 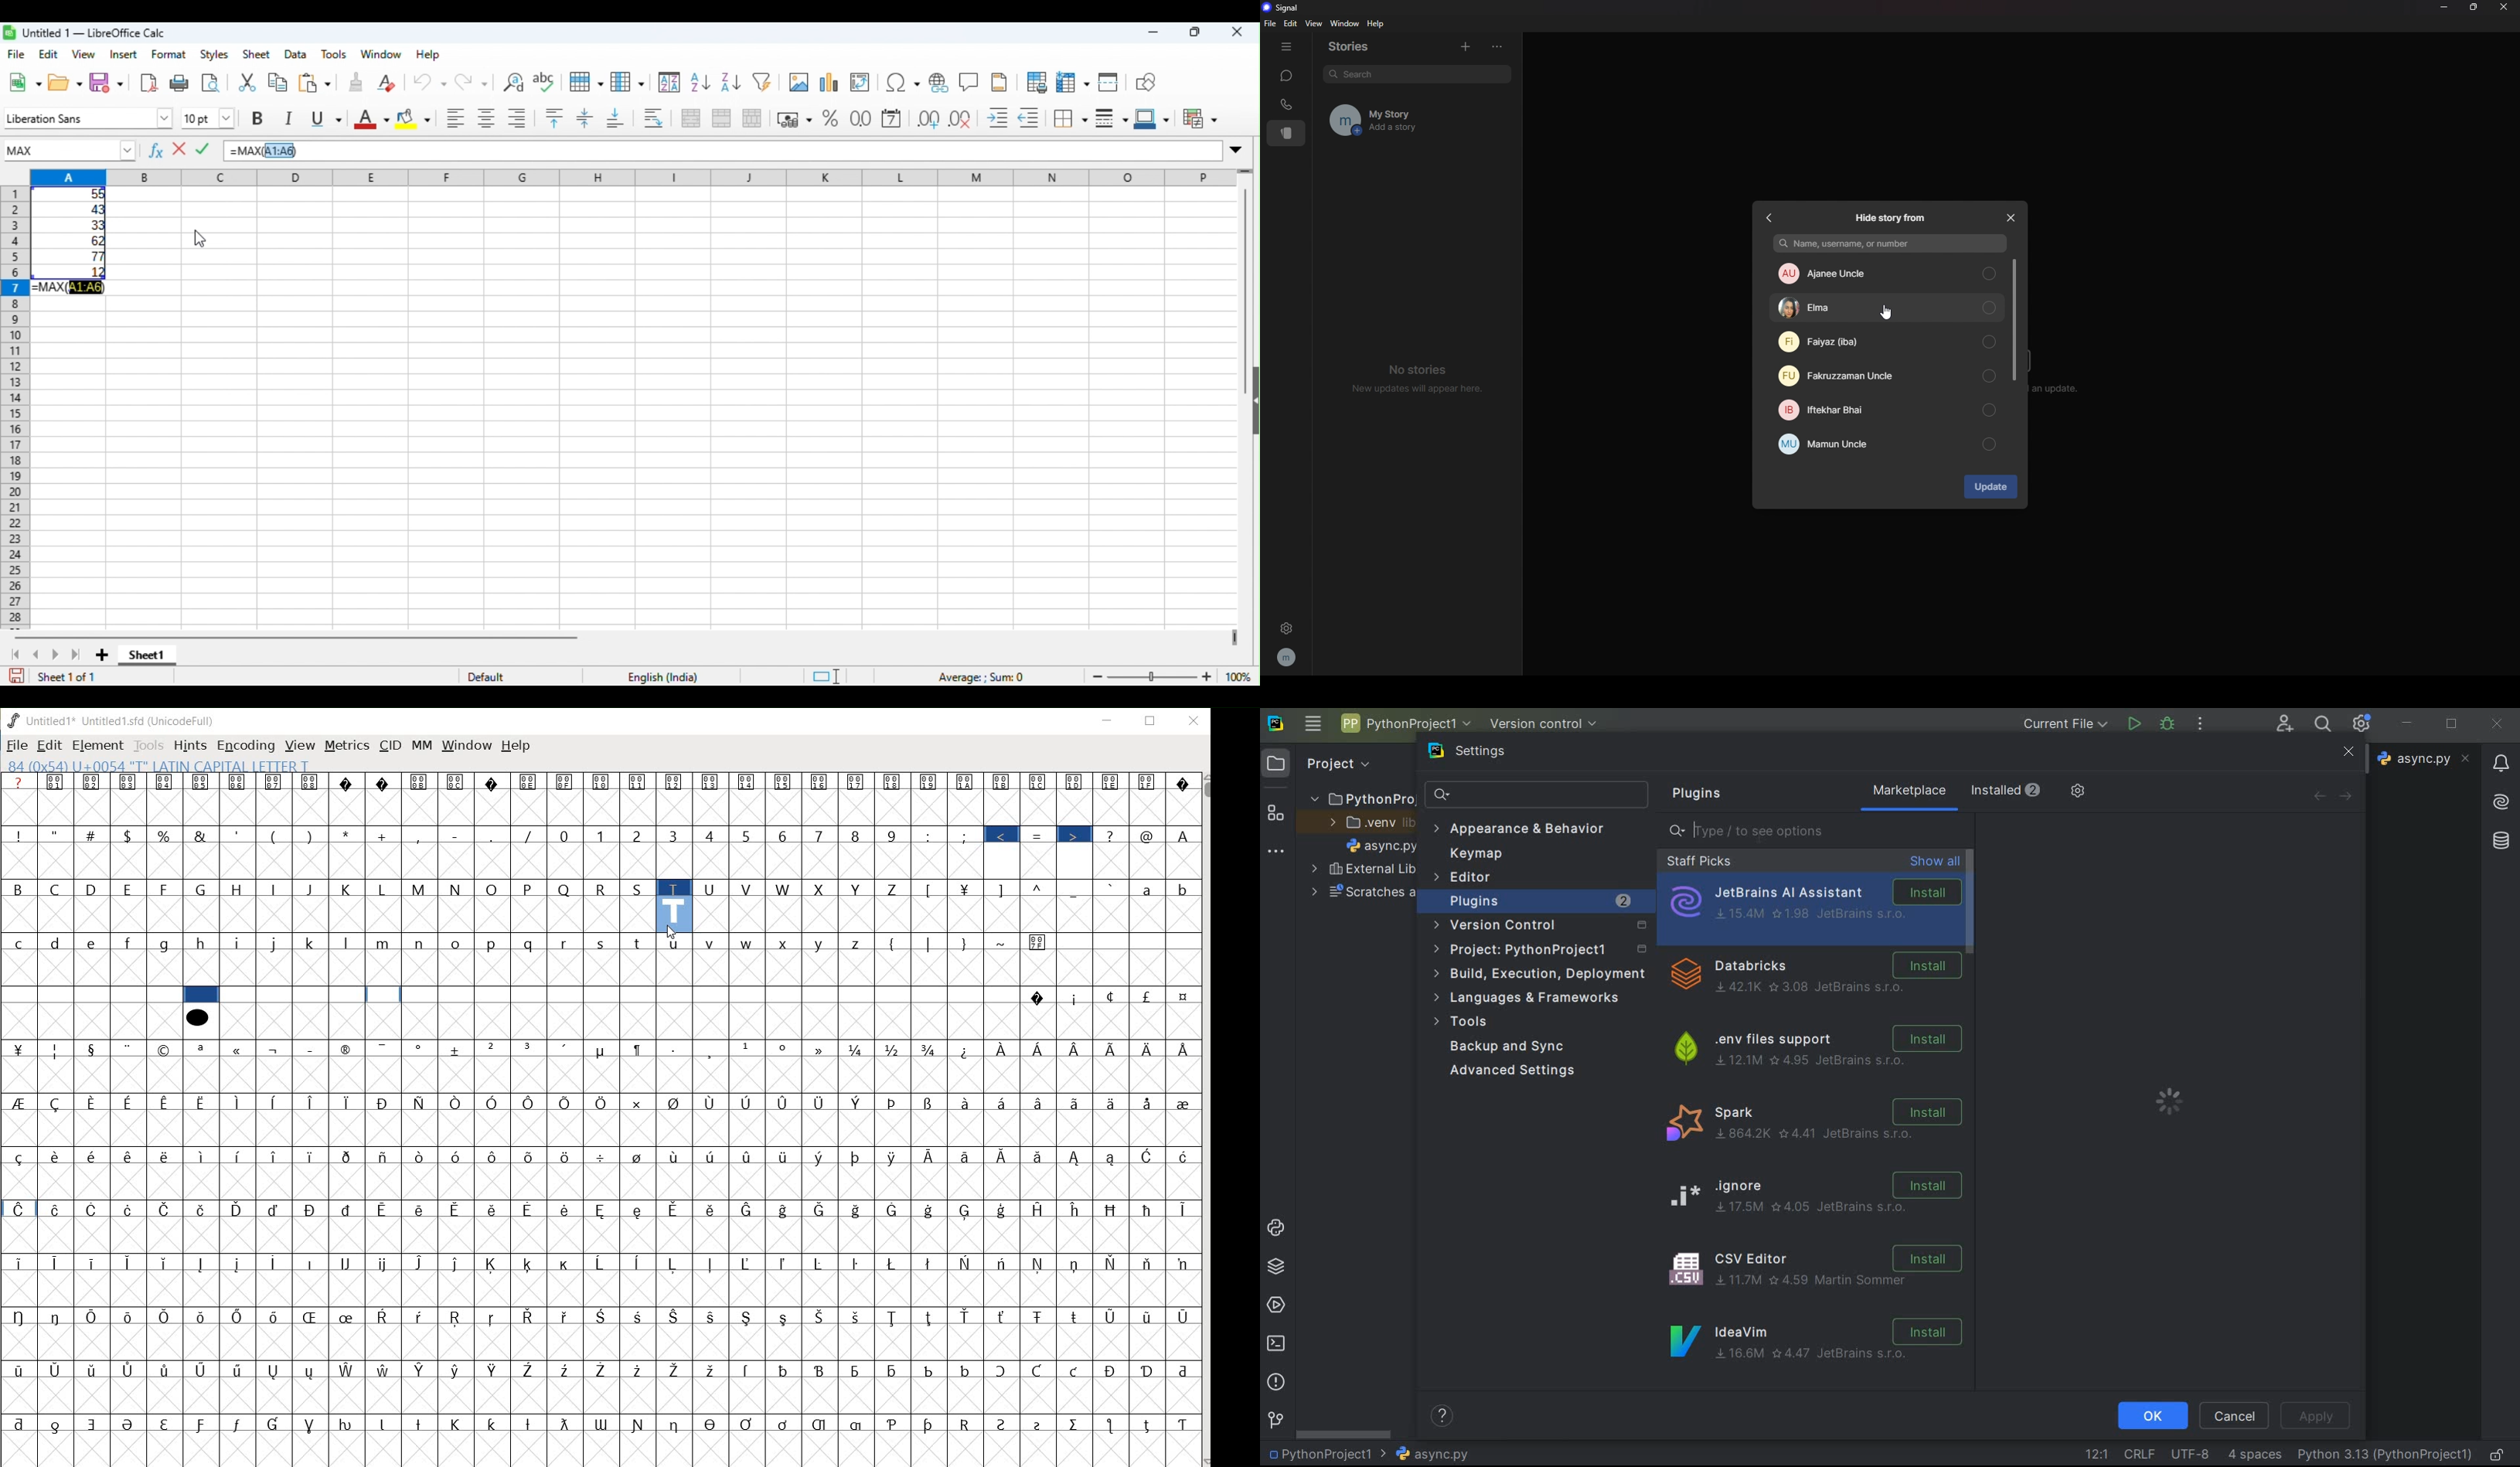 I want to click on t, so click(x=639, y=942).